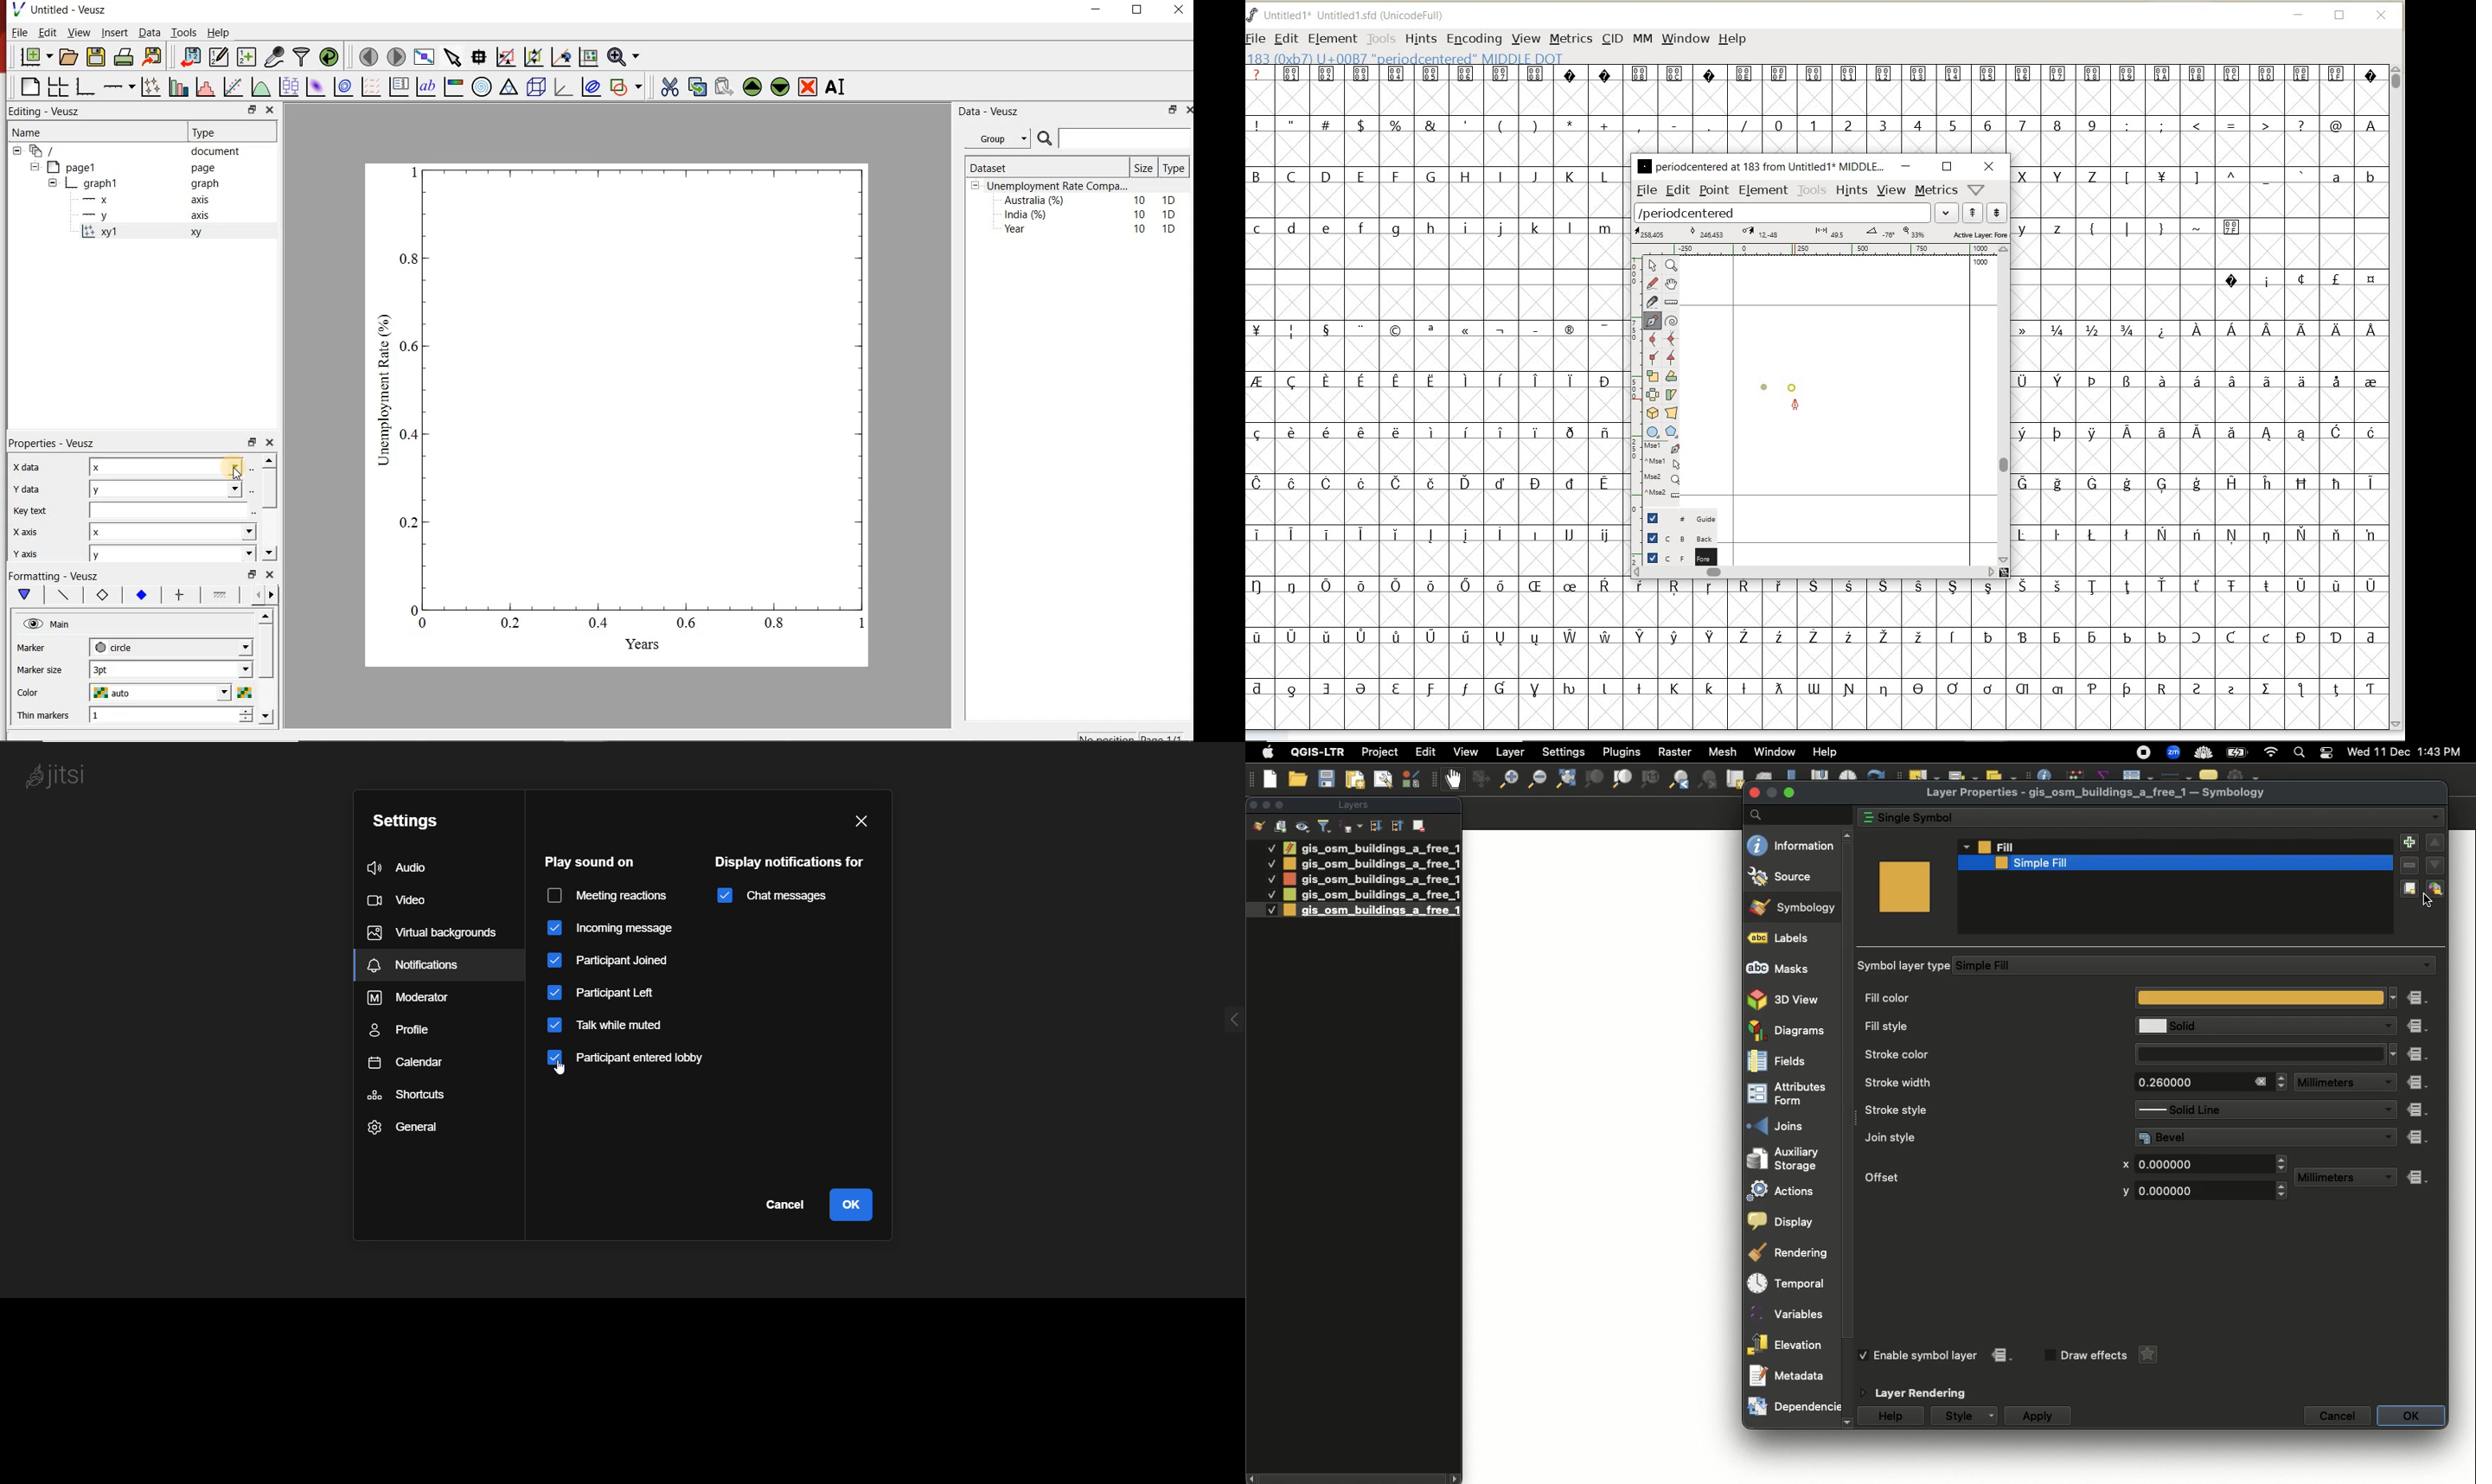 This screenshot has height=1484, width=2492. Describe the element at coordinates (2408, 844) in the screenshot. I see `Add` at that location.